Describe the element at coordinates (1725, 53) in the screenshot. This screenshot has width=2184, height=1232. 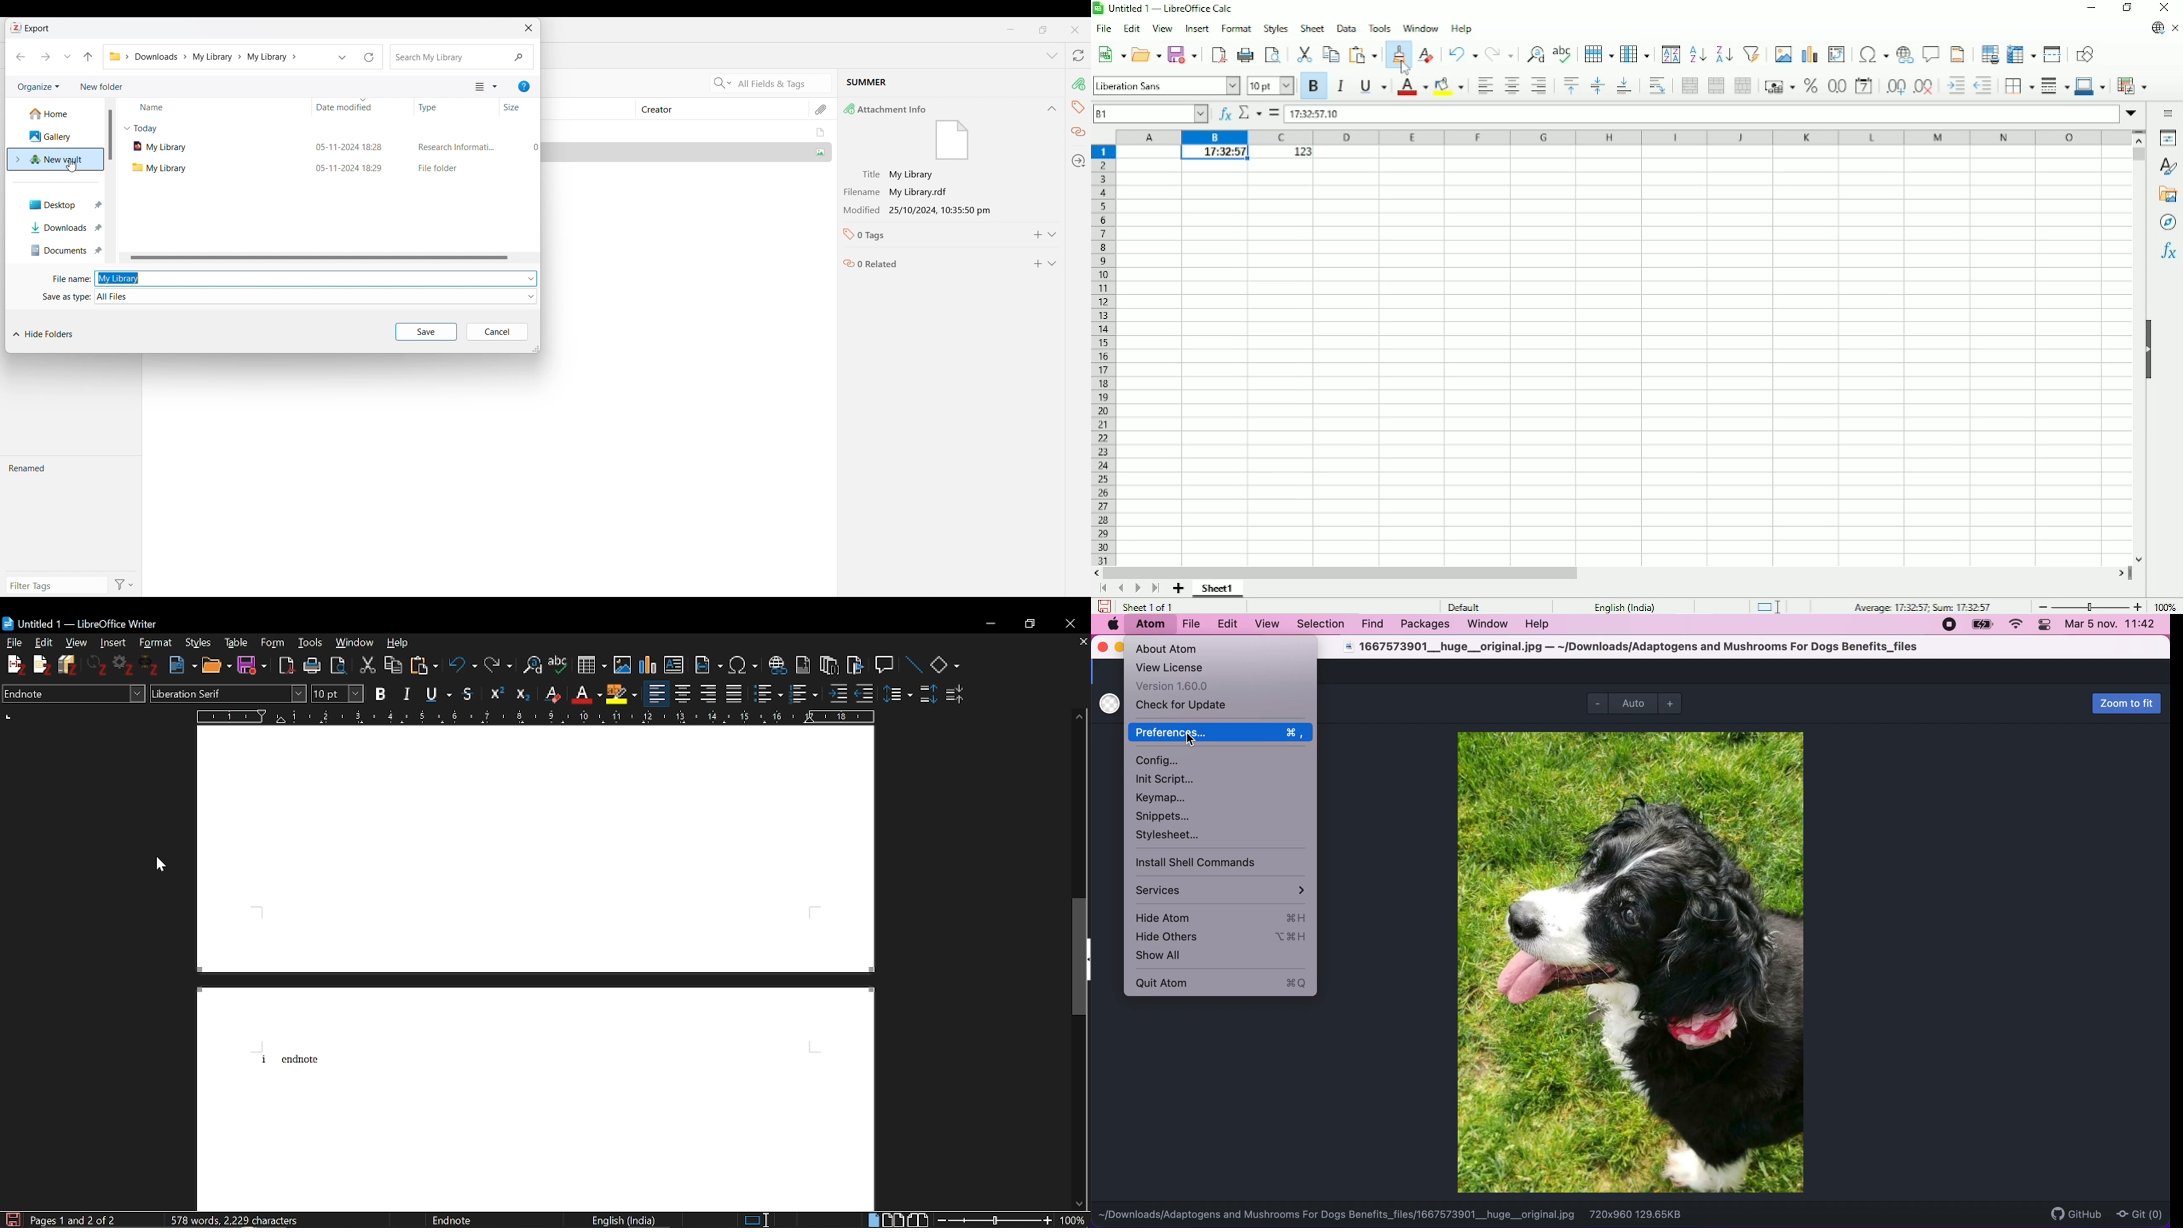
I see `Sort descending` at that location.